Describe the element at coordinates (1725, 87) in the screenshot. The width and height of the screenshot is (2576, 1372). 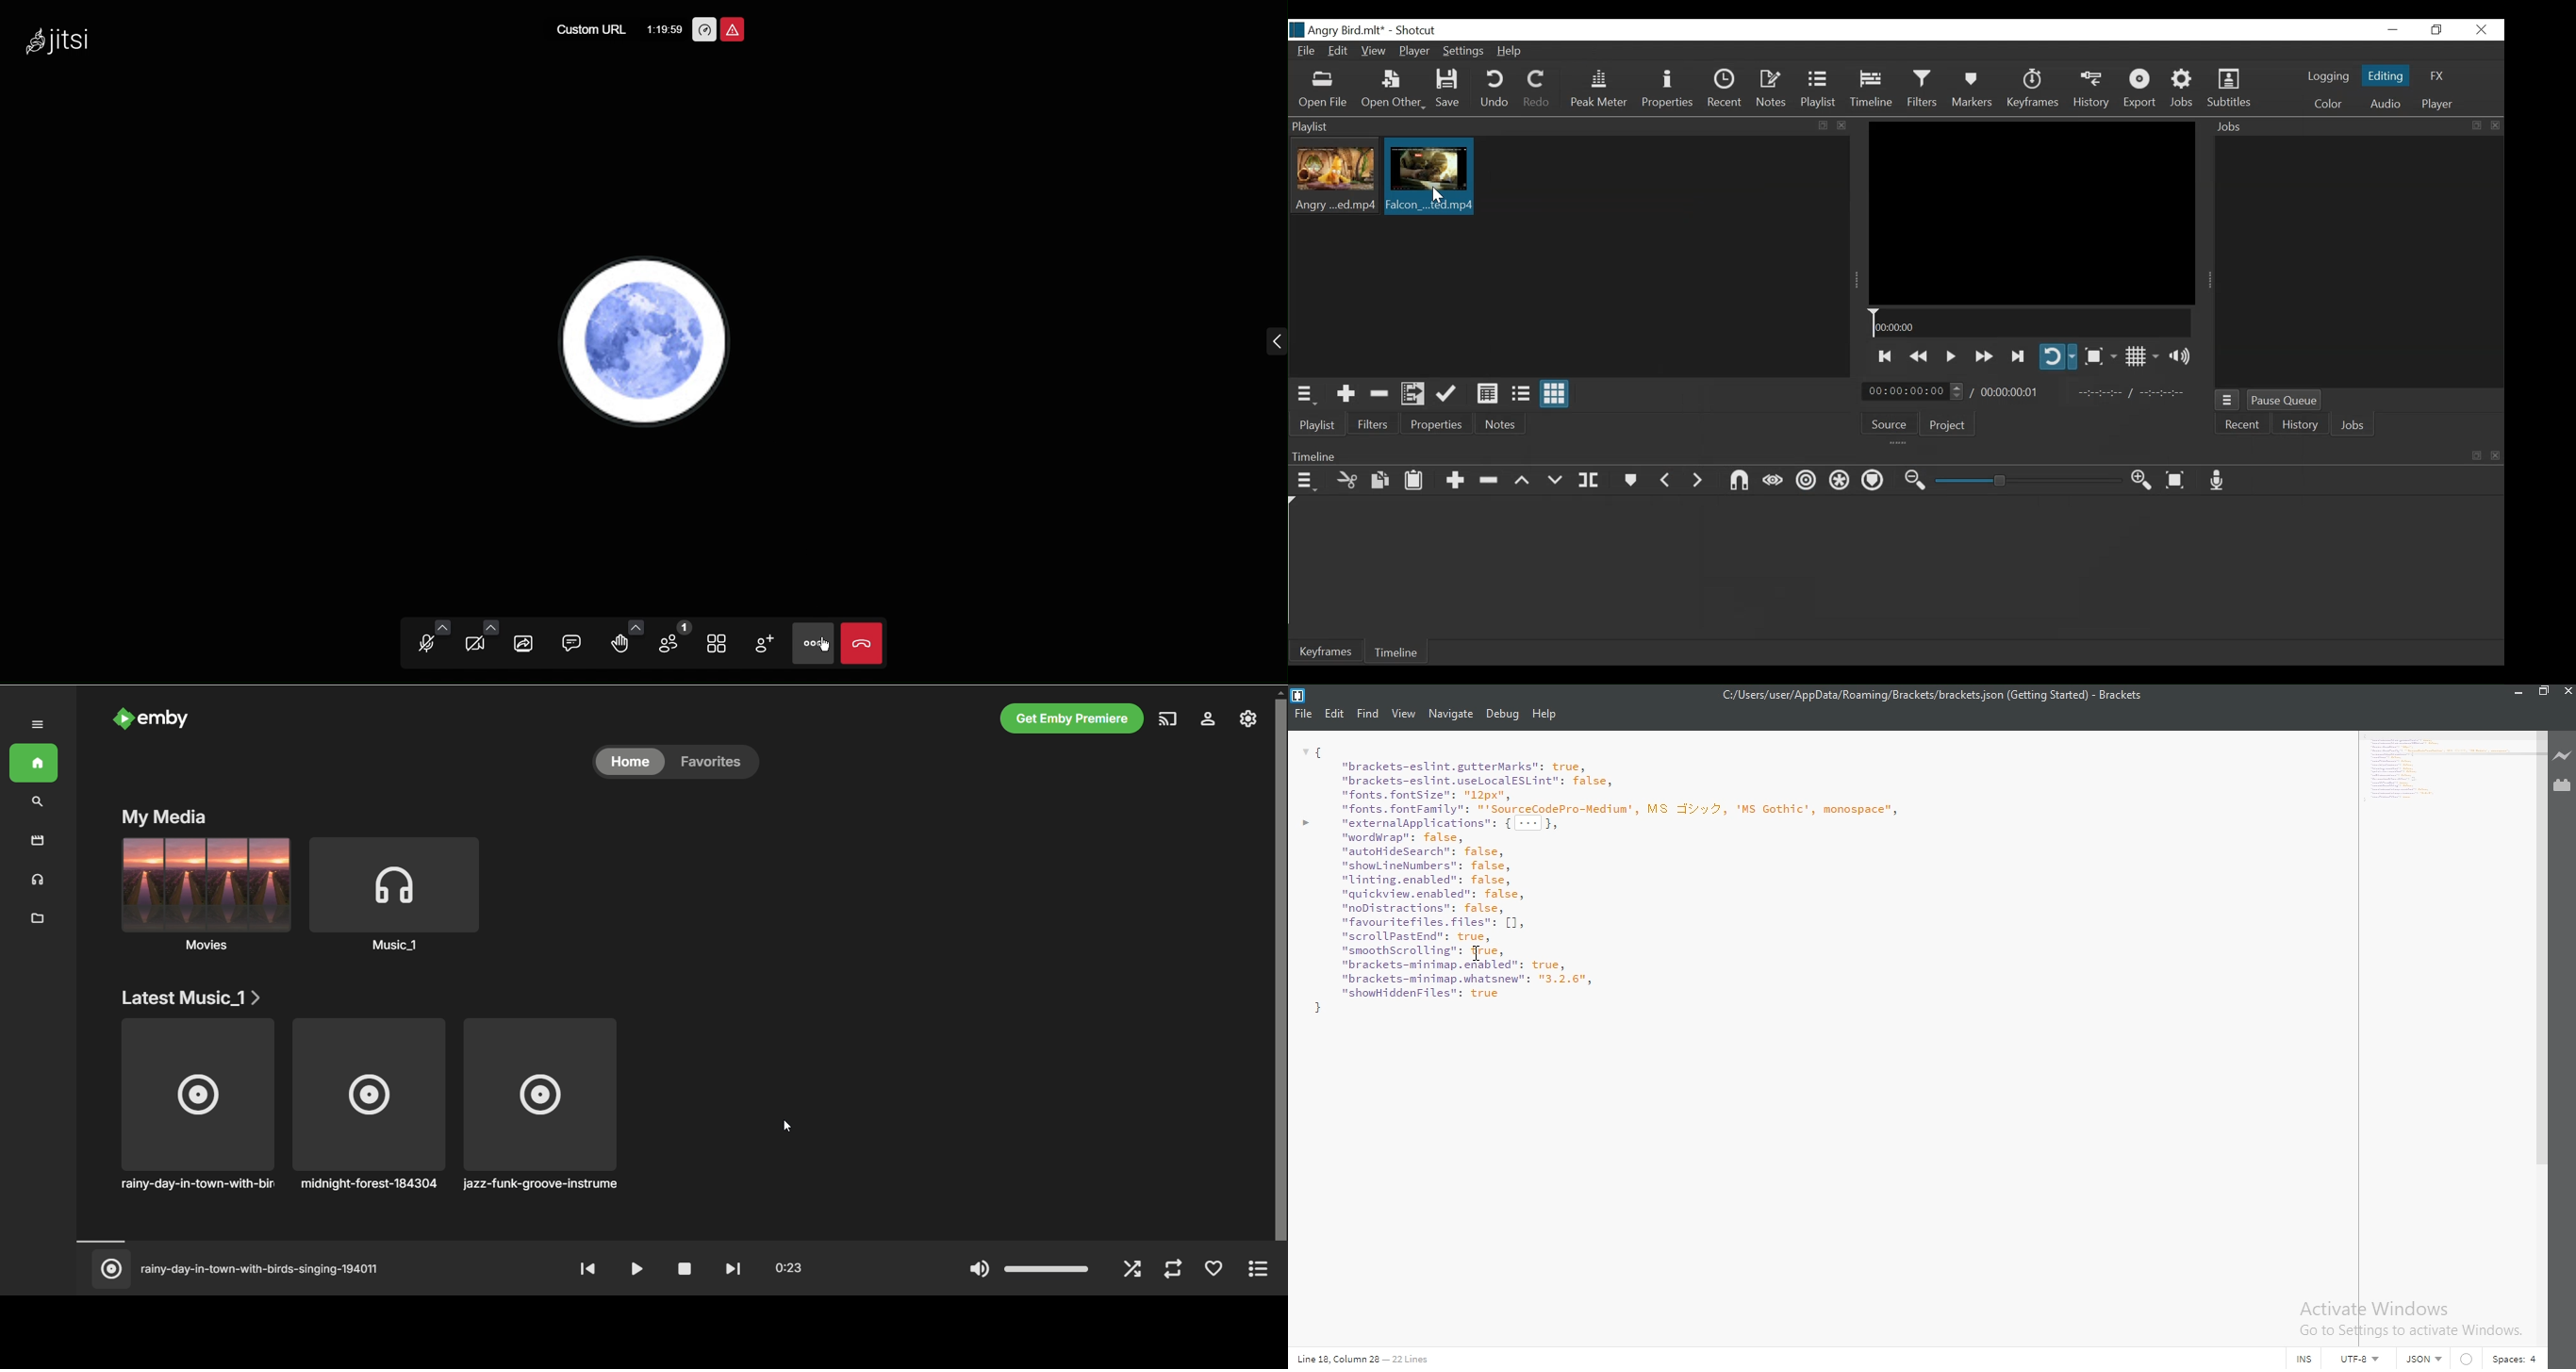
I see `Recent` at that location.